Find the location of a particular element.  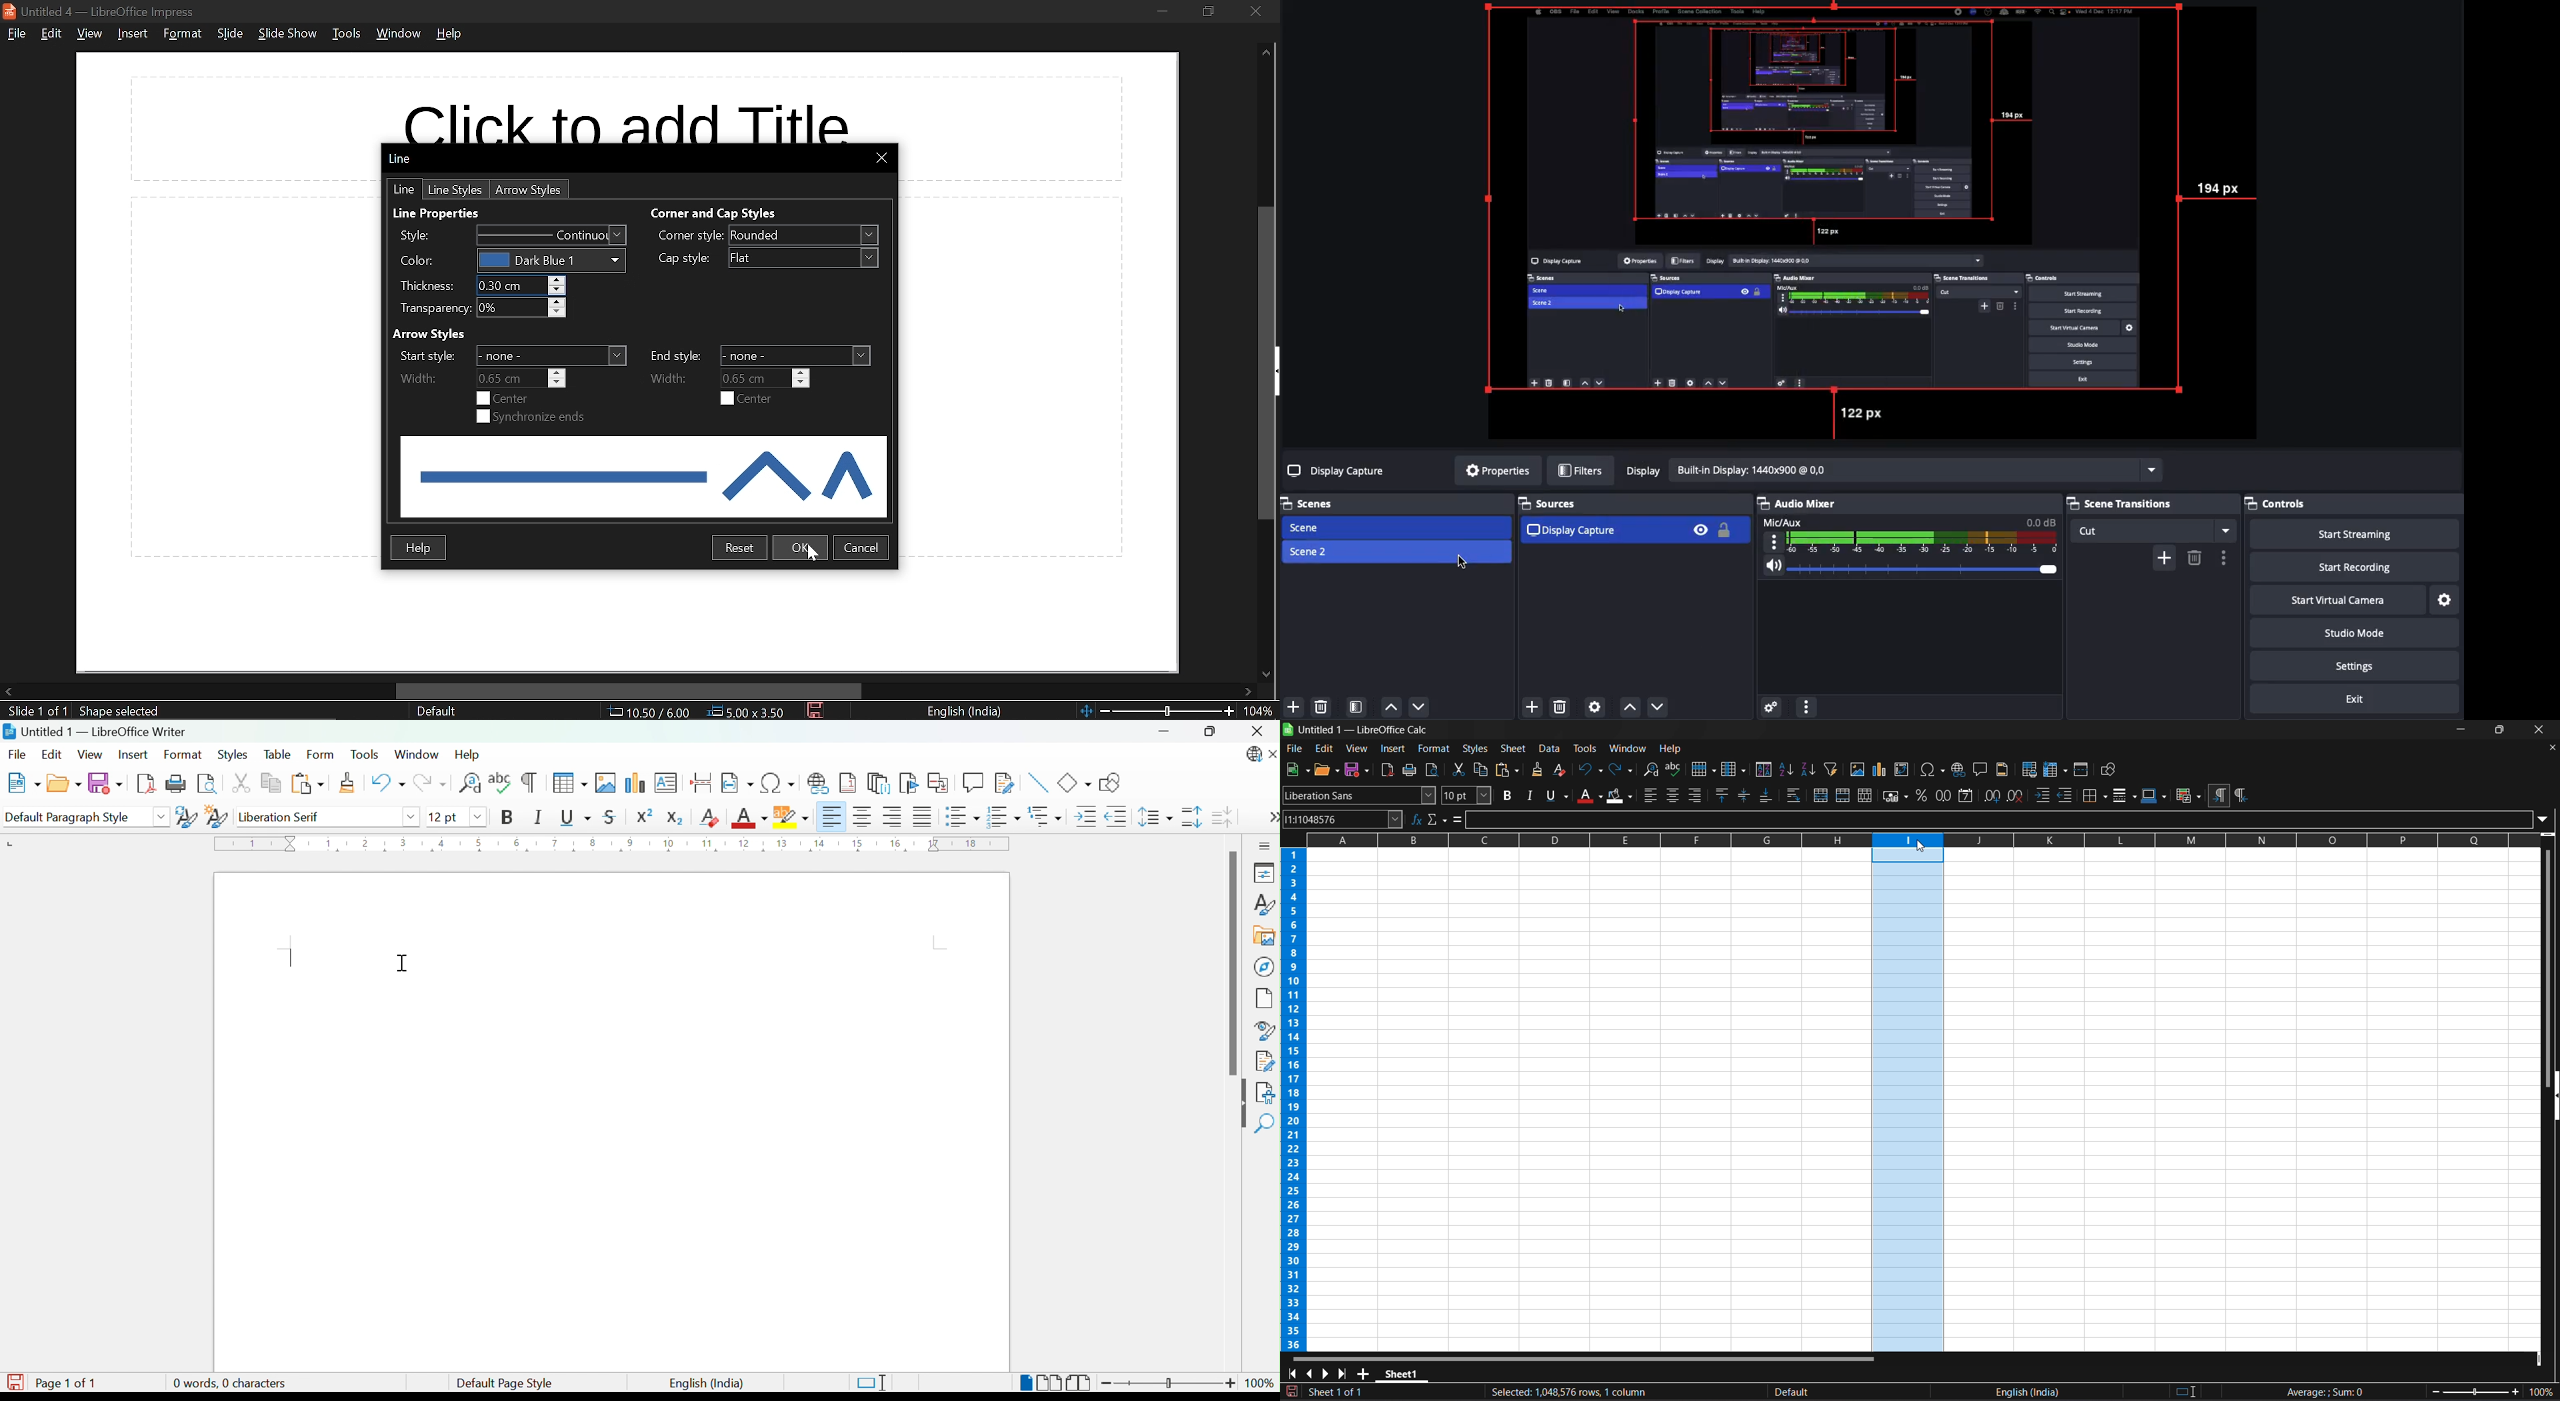

logo is located at coordinates (1289, 729).